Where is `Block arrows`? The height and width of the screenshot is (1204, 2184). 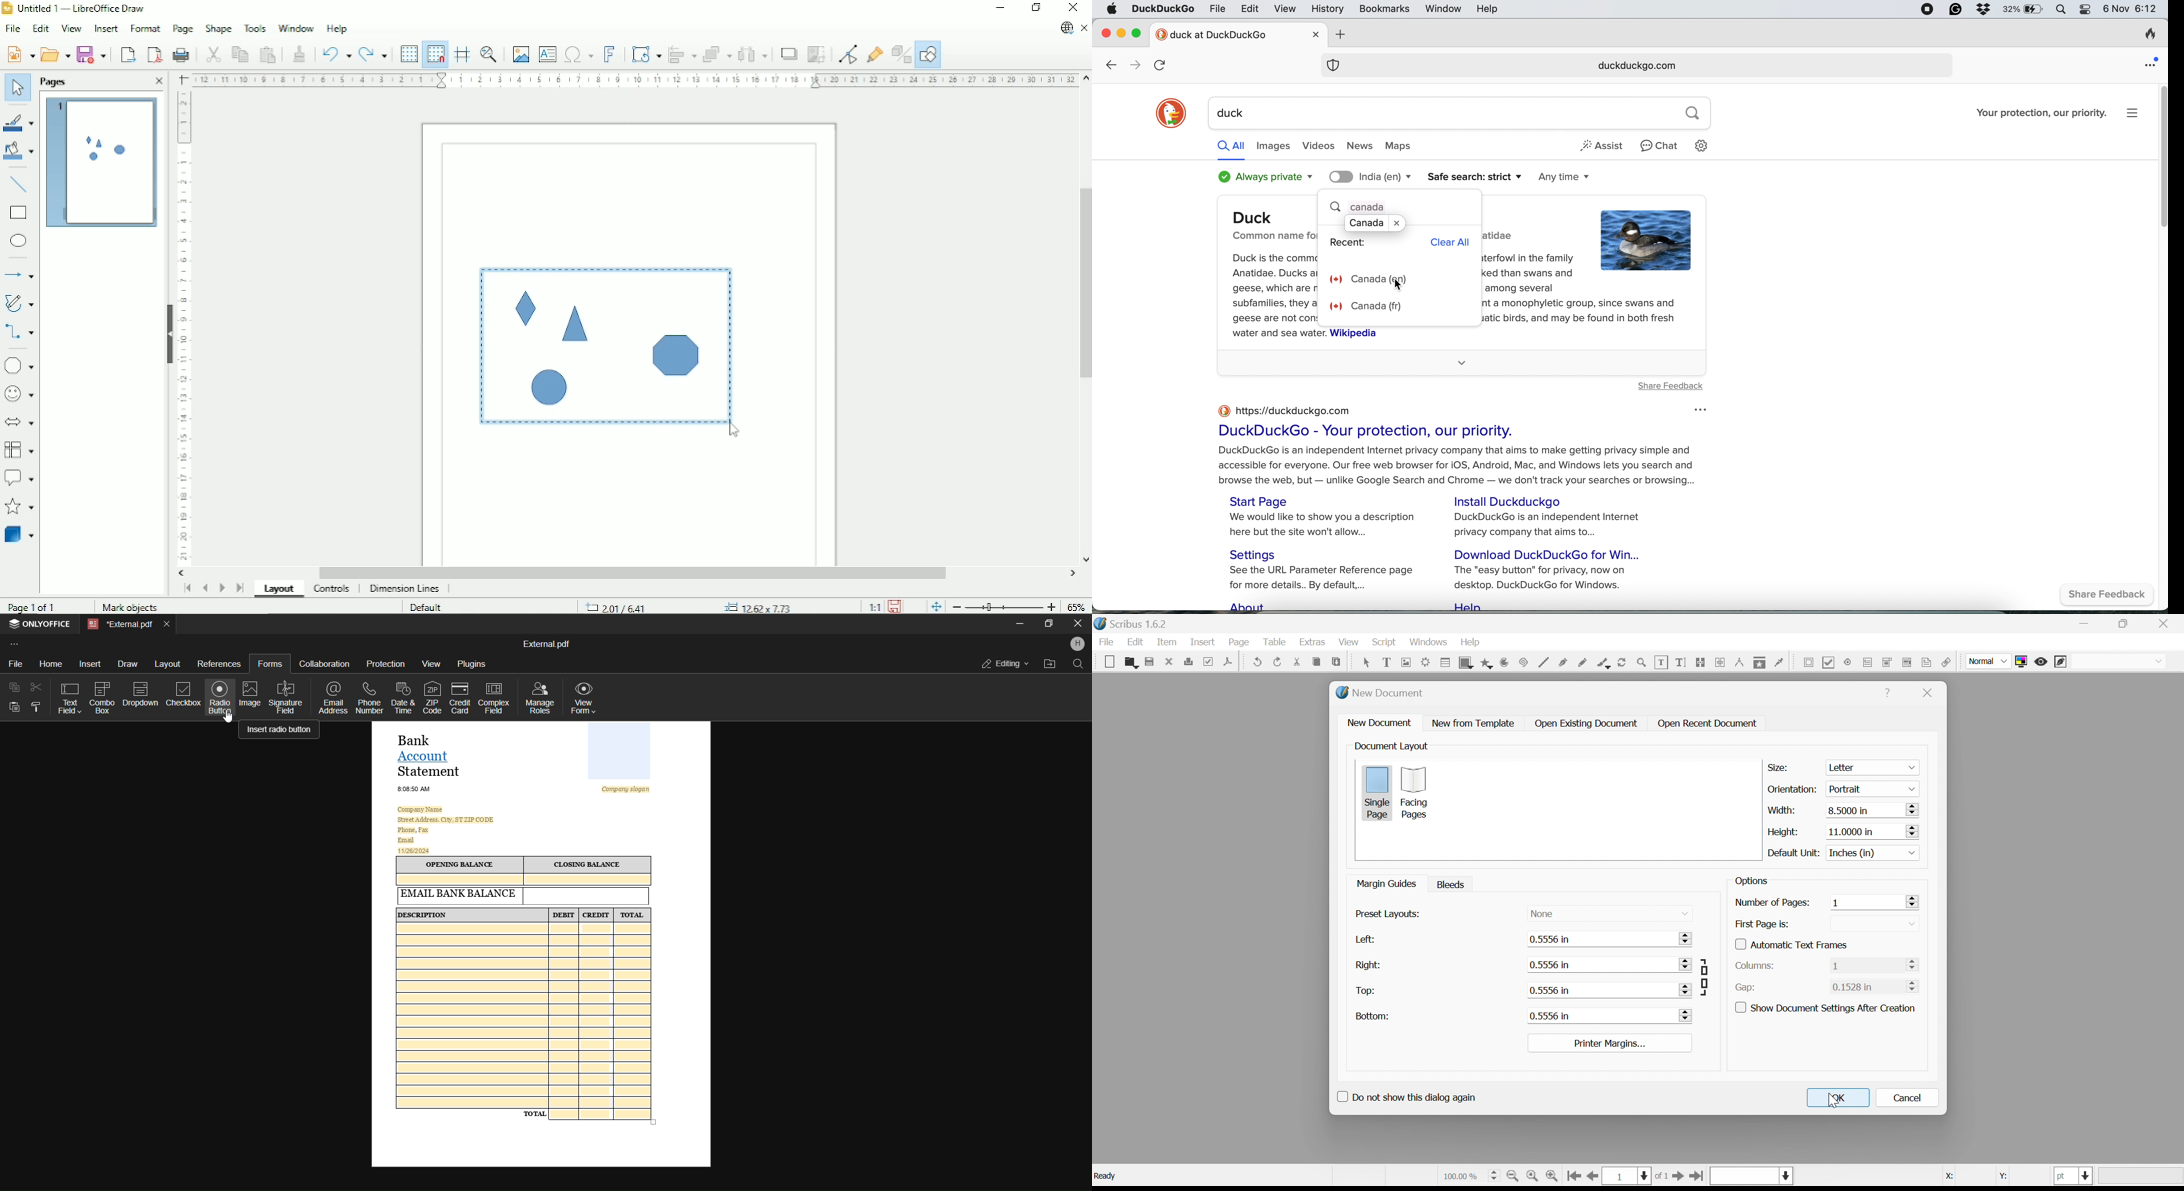 Block arrows is located at coordinates (21, 423).